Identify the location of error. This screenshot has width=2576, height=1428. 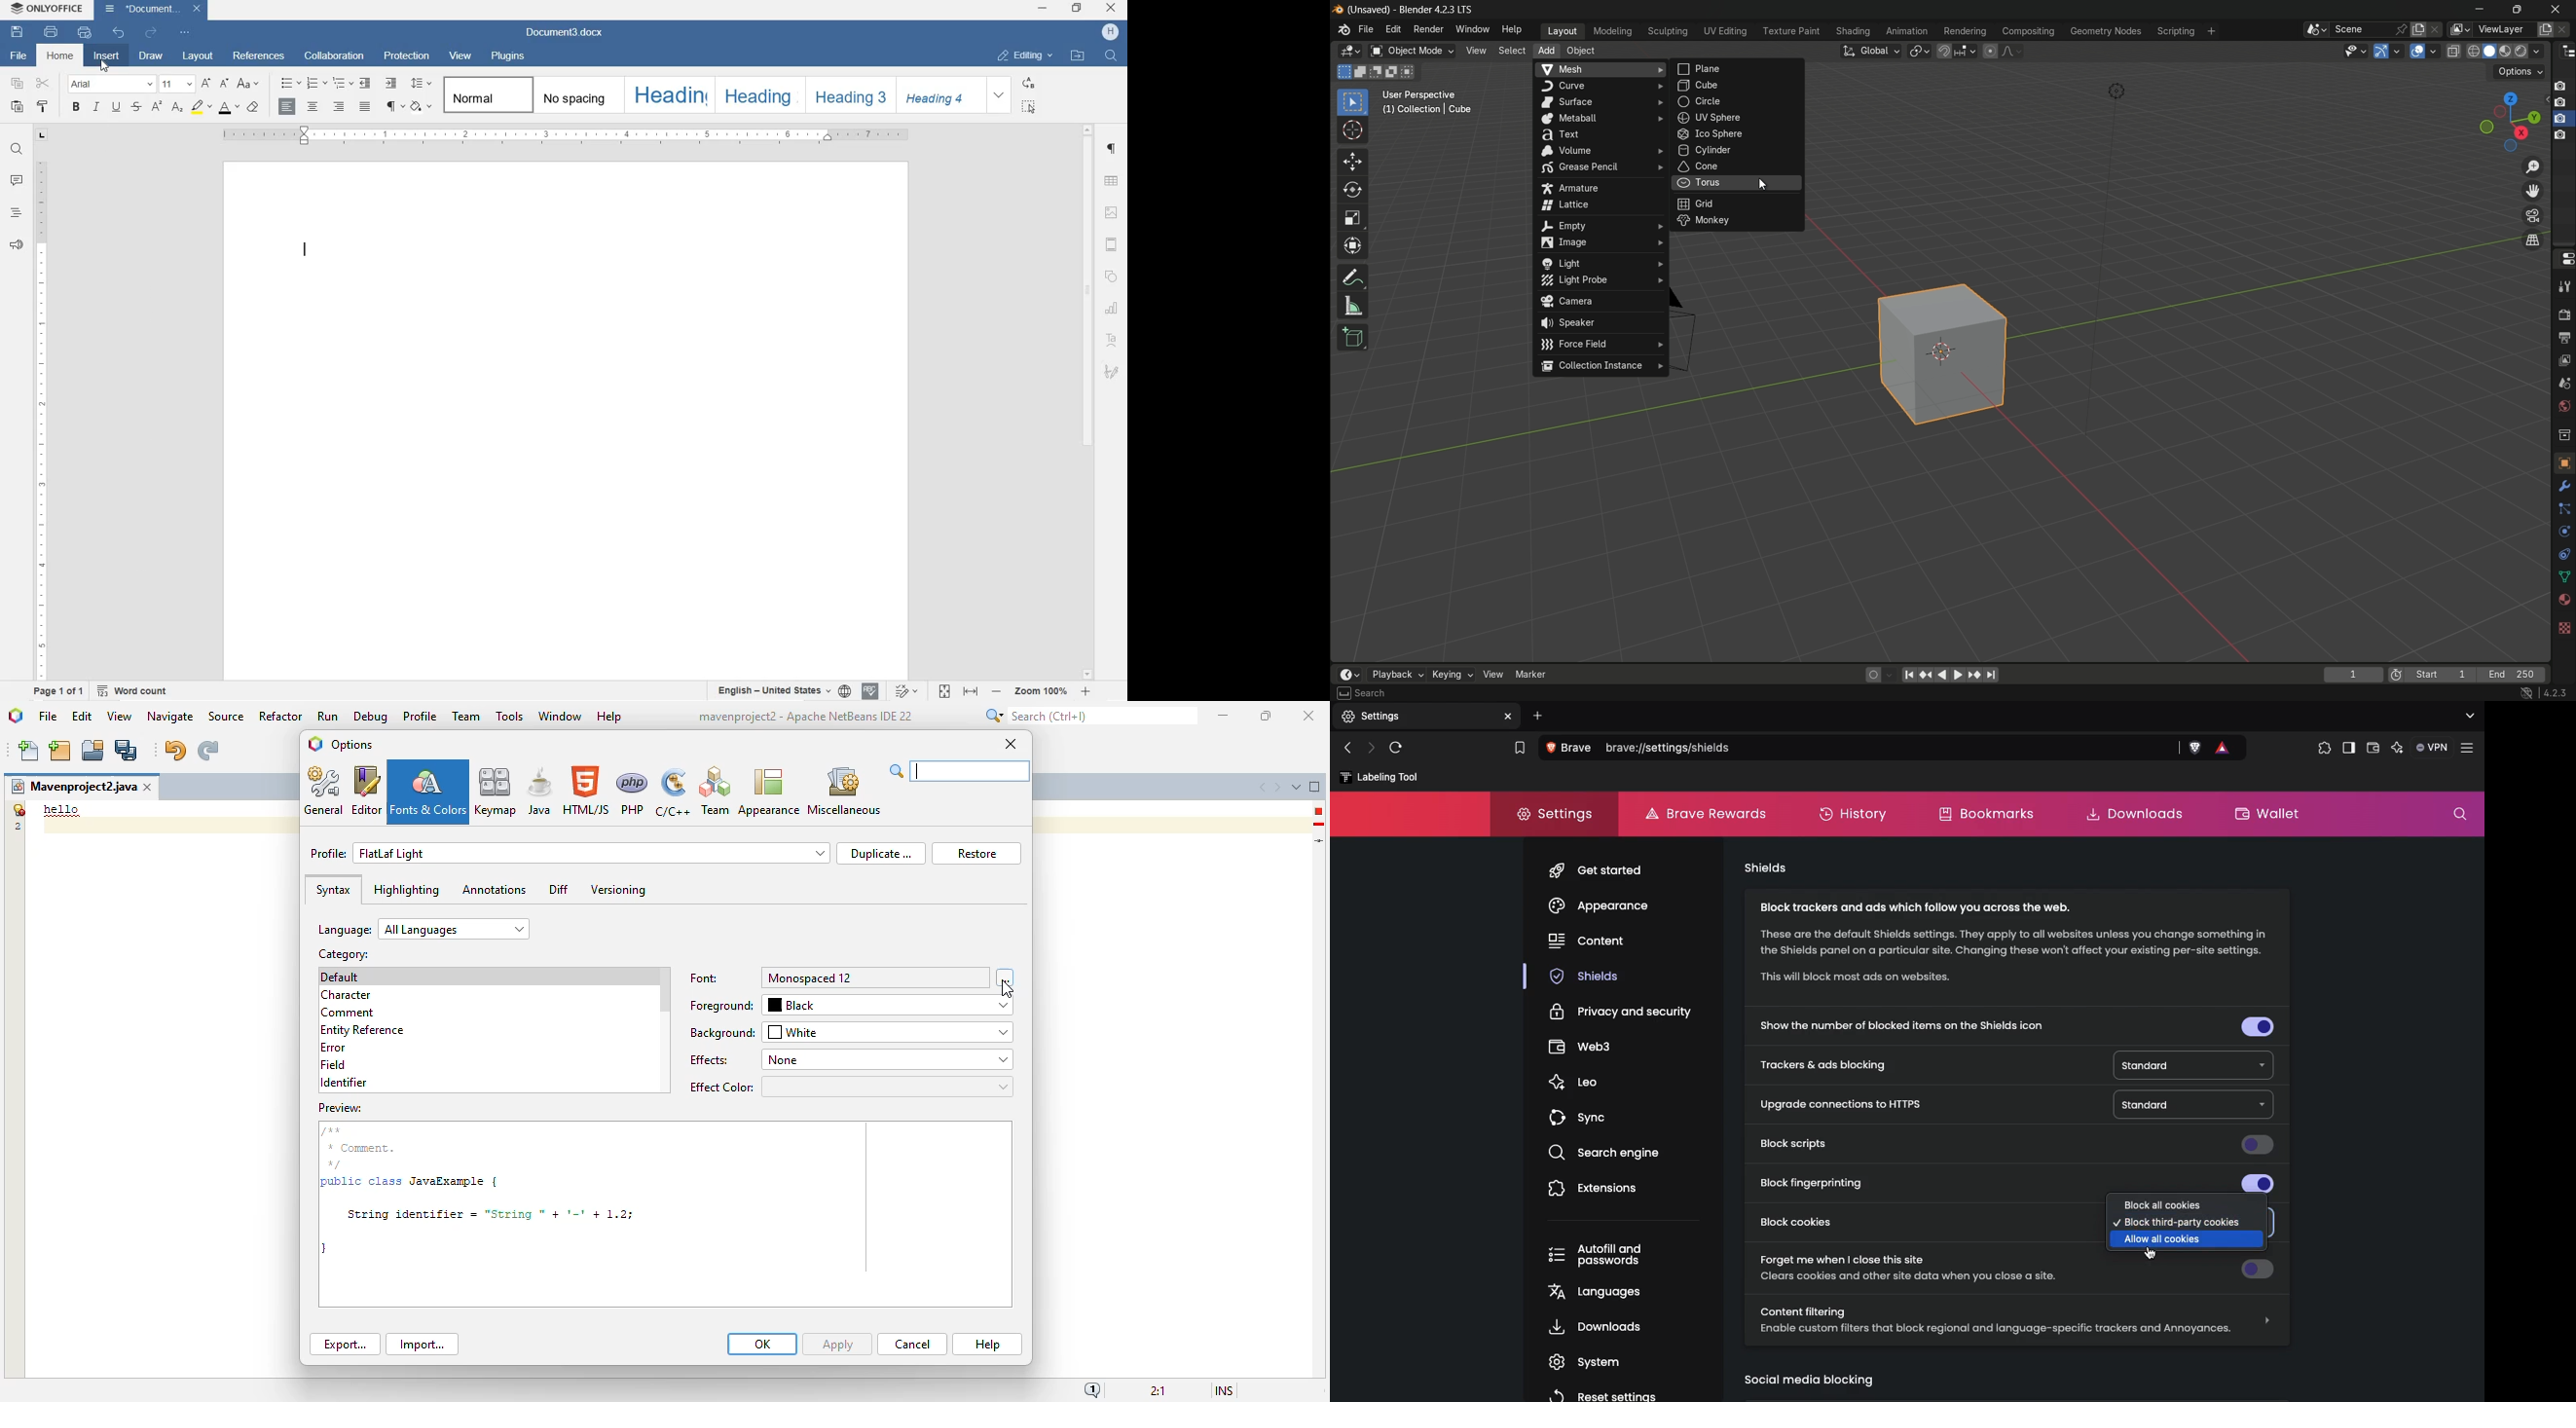
(1318, 811).